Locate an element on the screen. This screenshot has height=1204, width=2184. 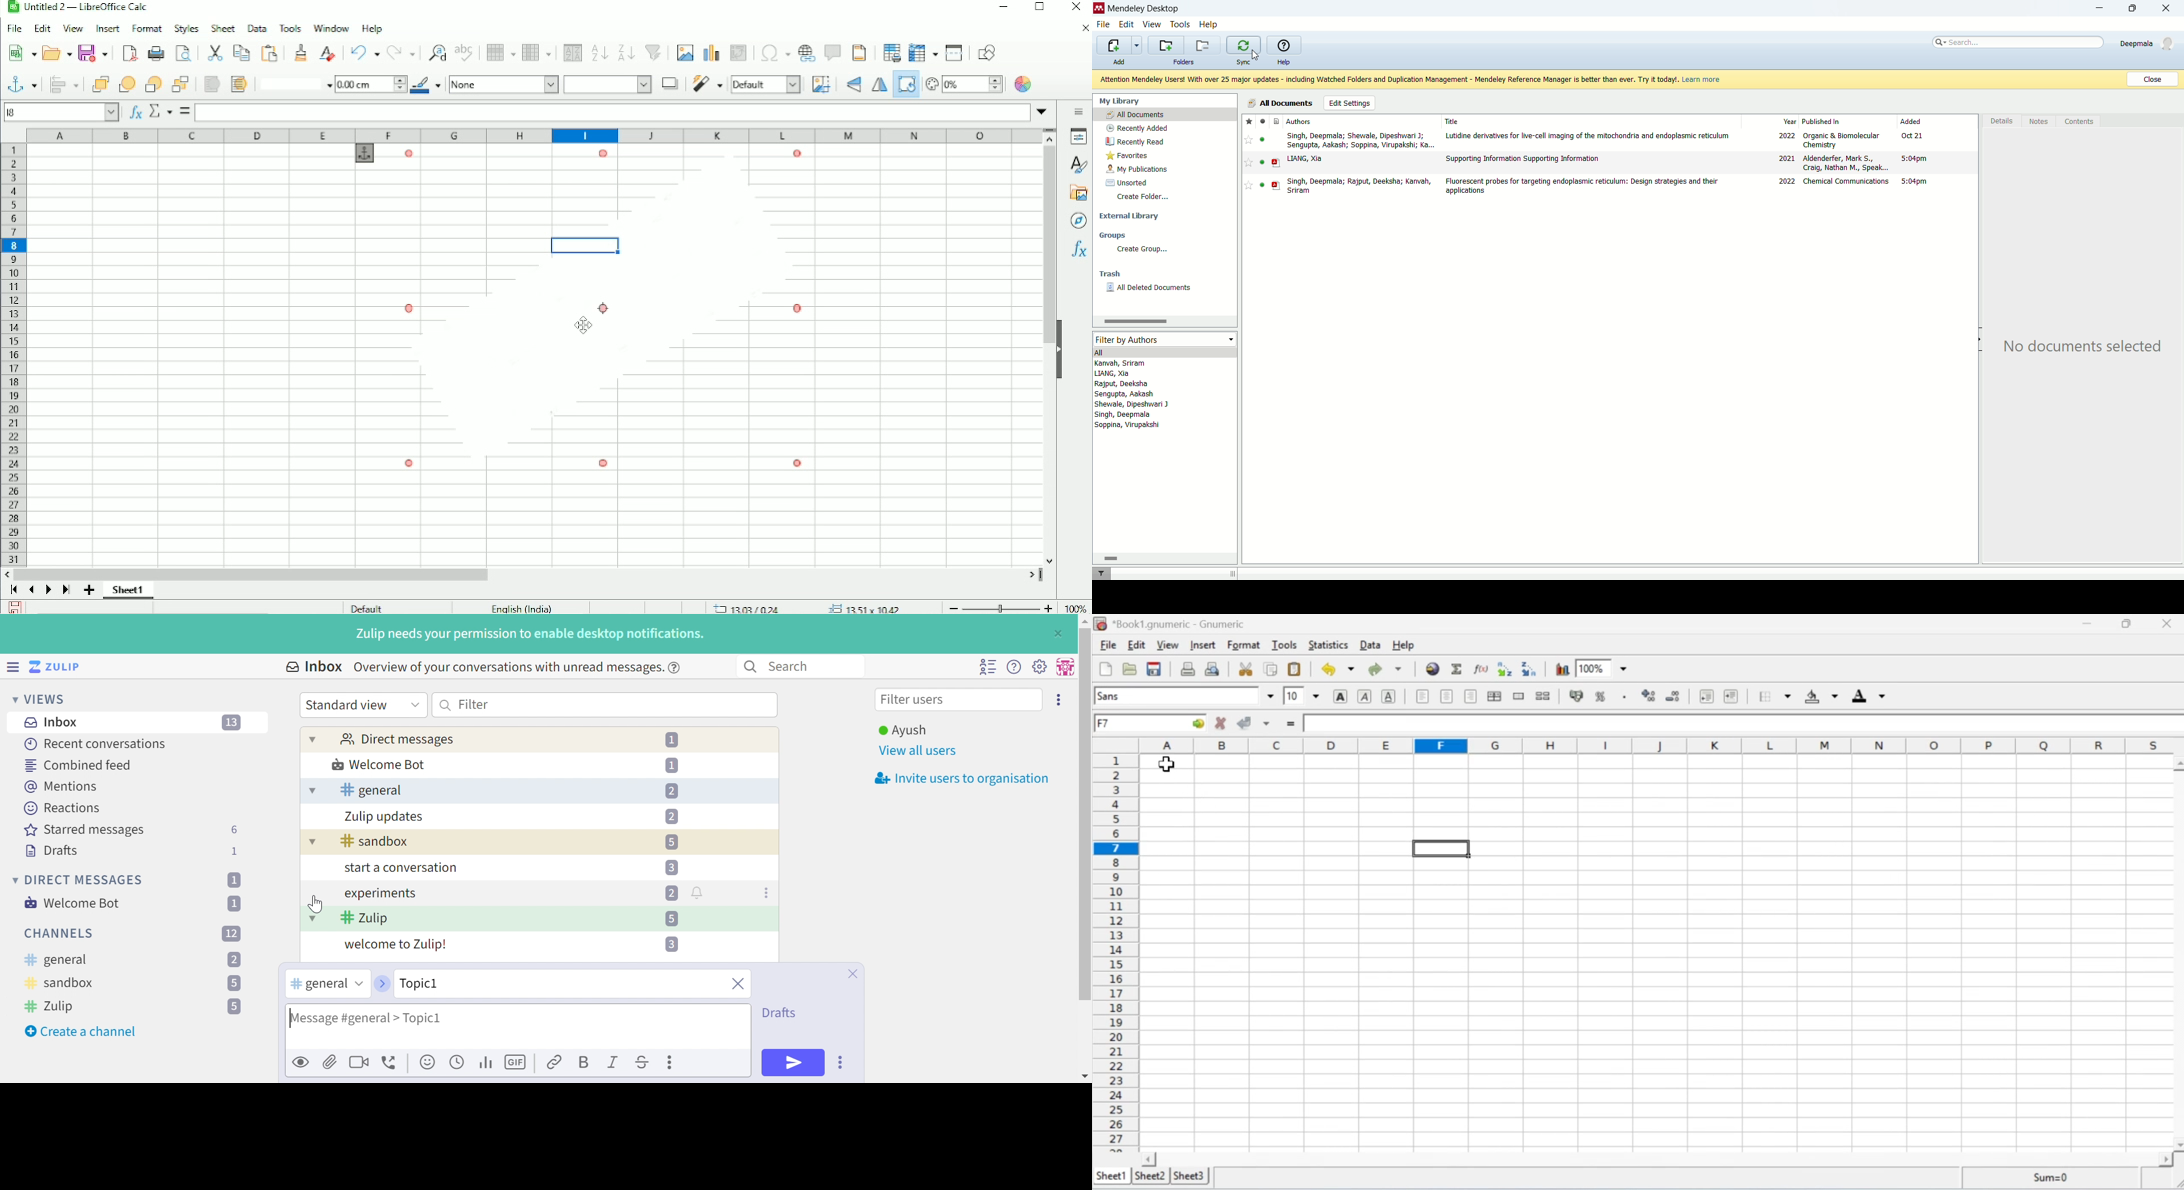
add is located at coordinates (1118, 62).